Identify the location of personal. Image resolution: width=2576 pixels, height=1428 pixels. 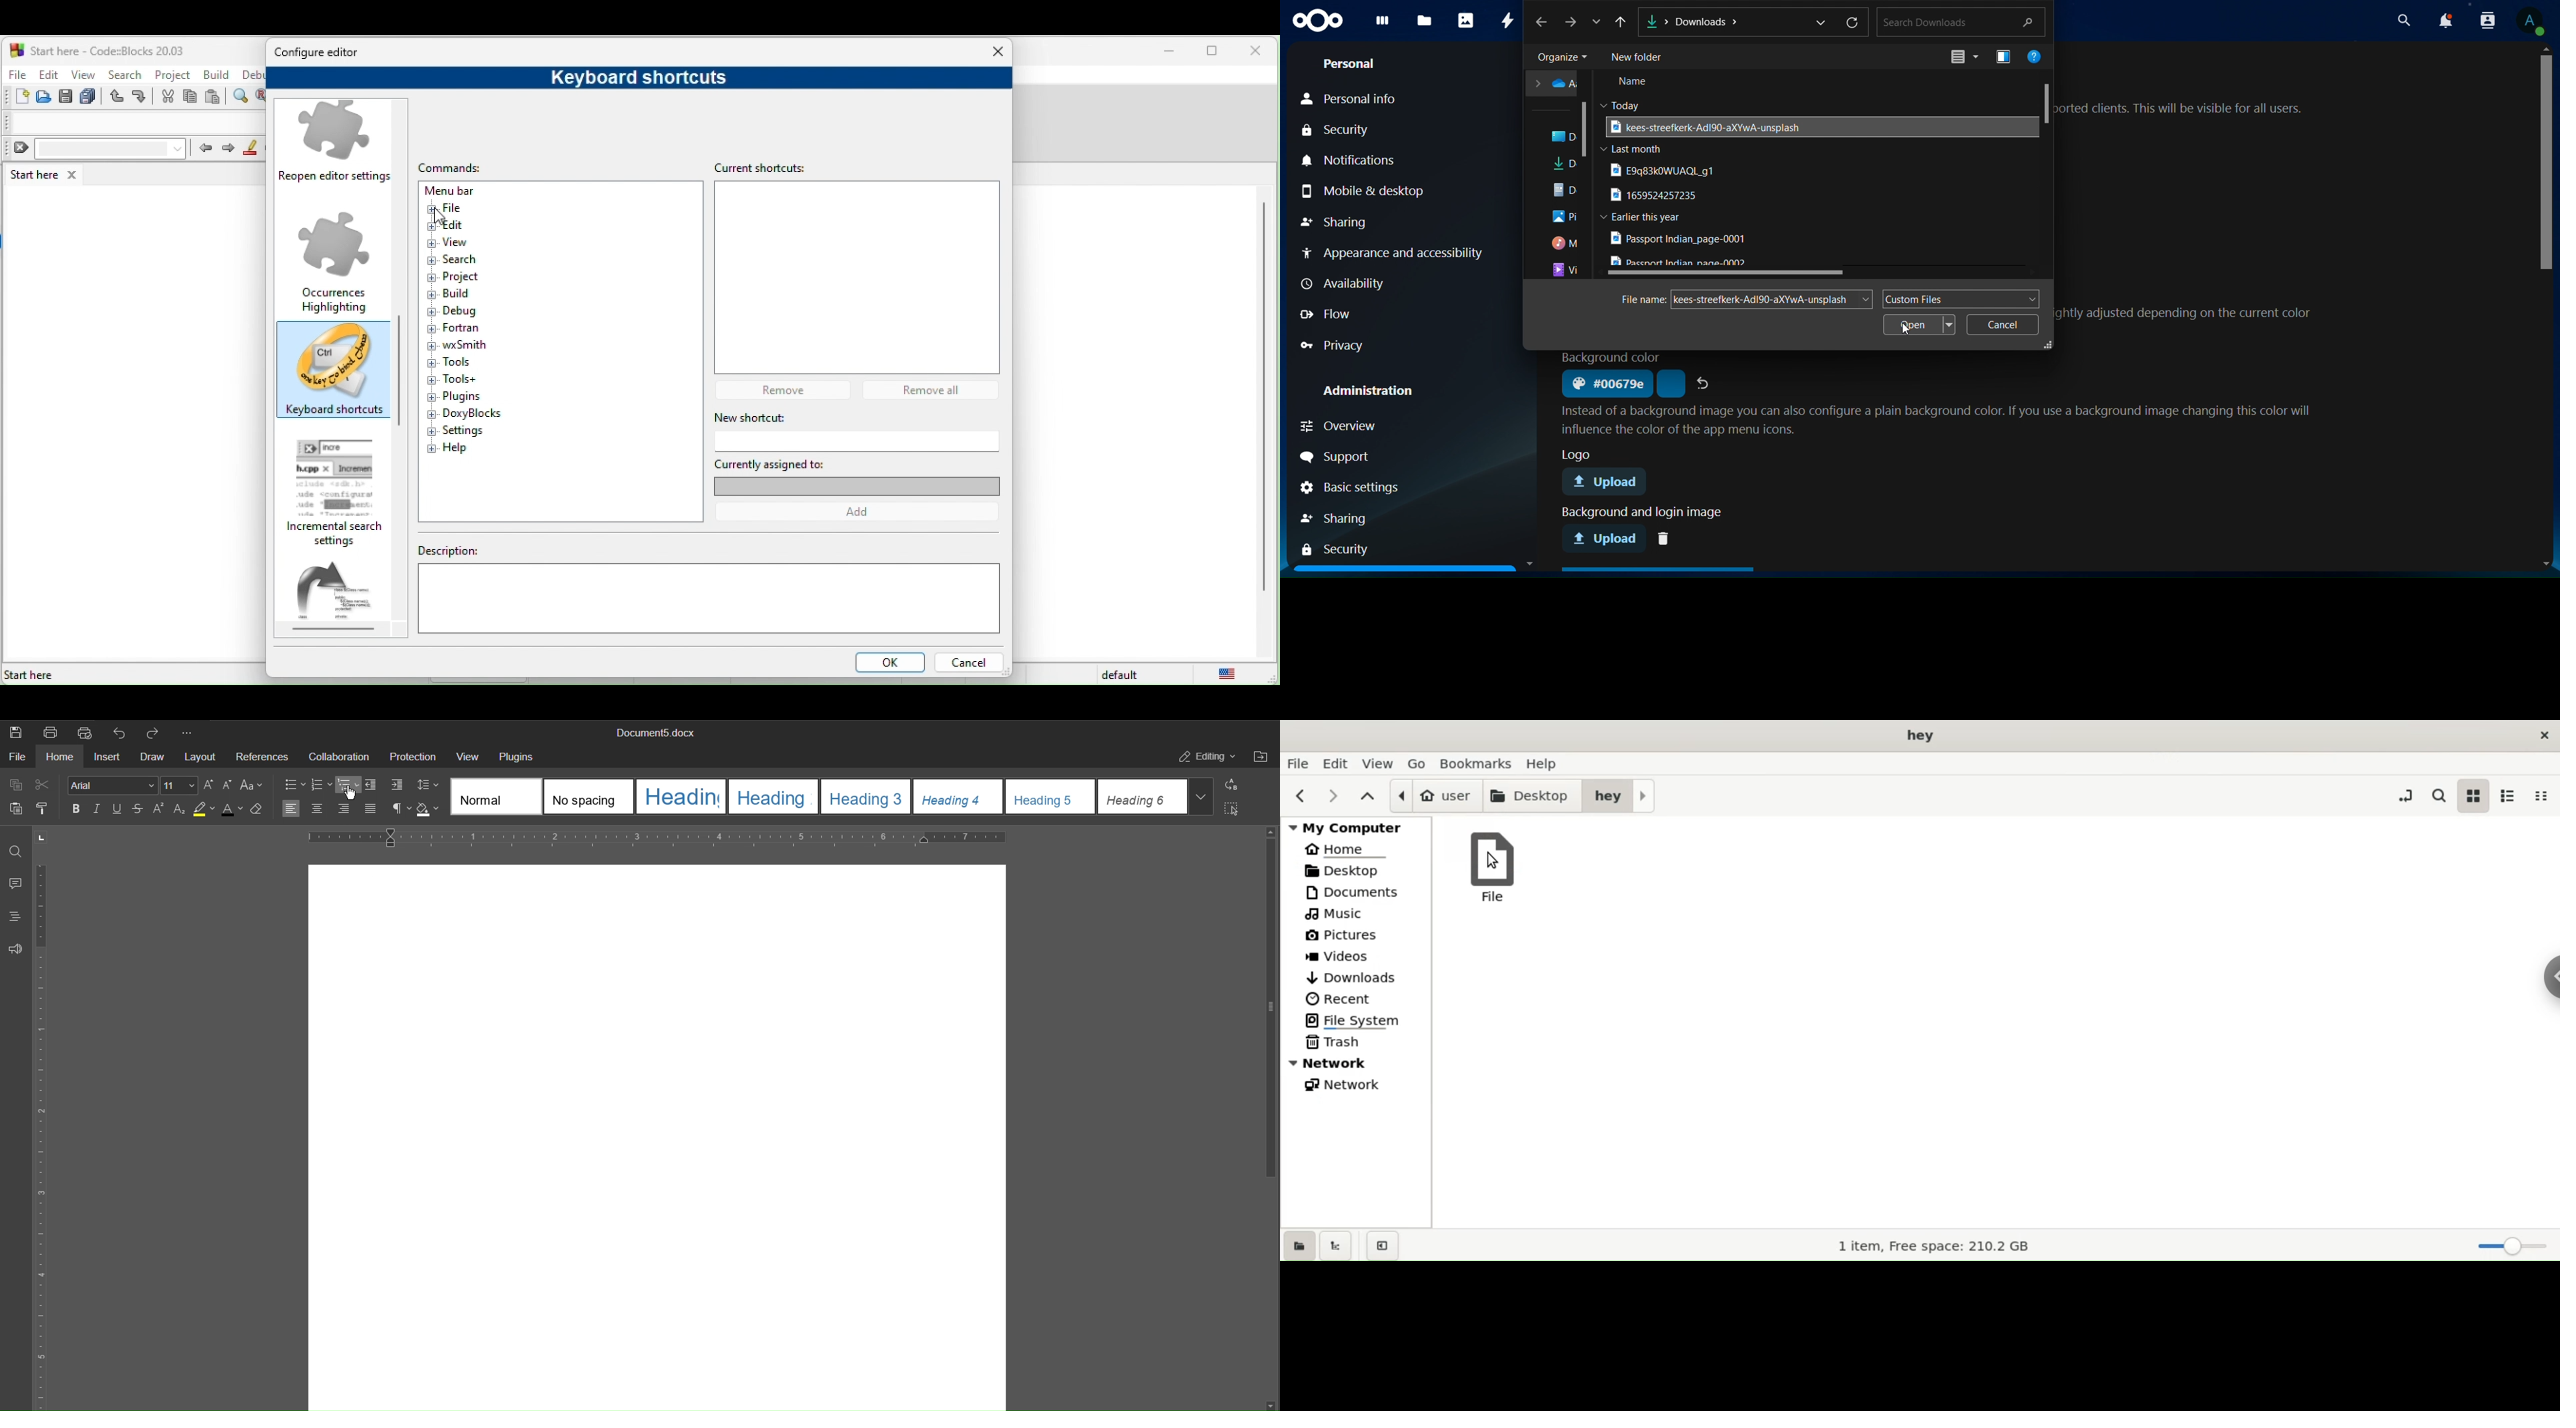
(1355, 65).